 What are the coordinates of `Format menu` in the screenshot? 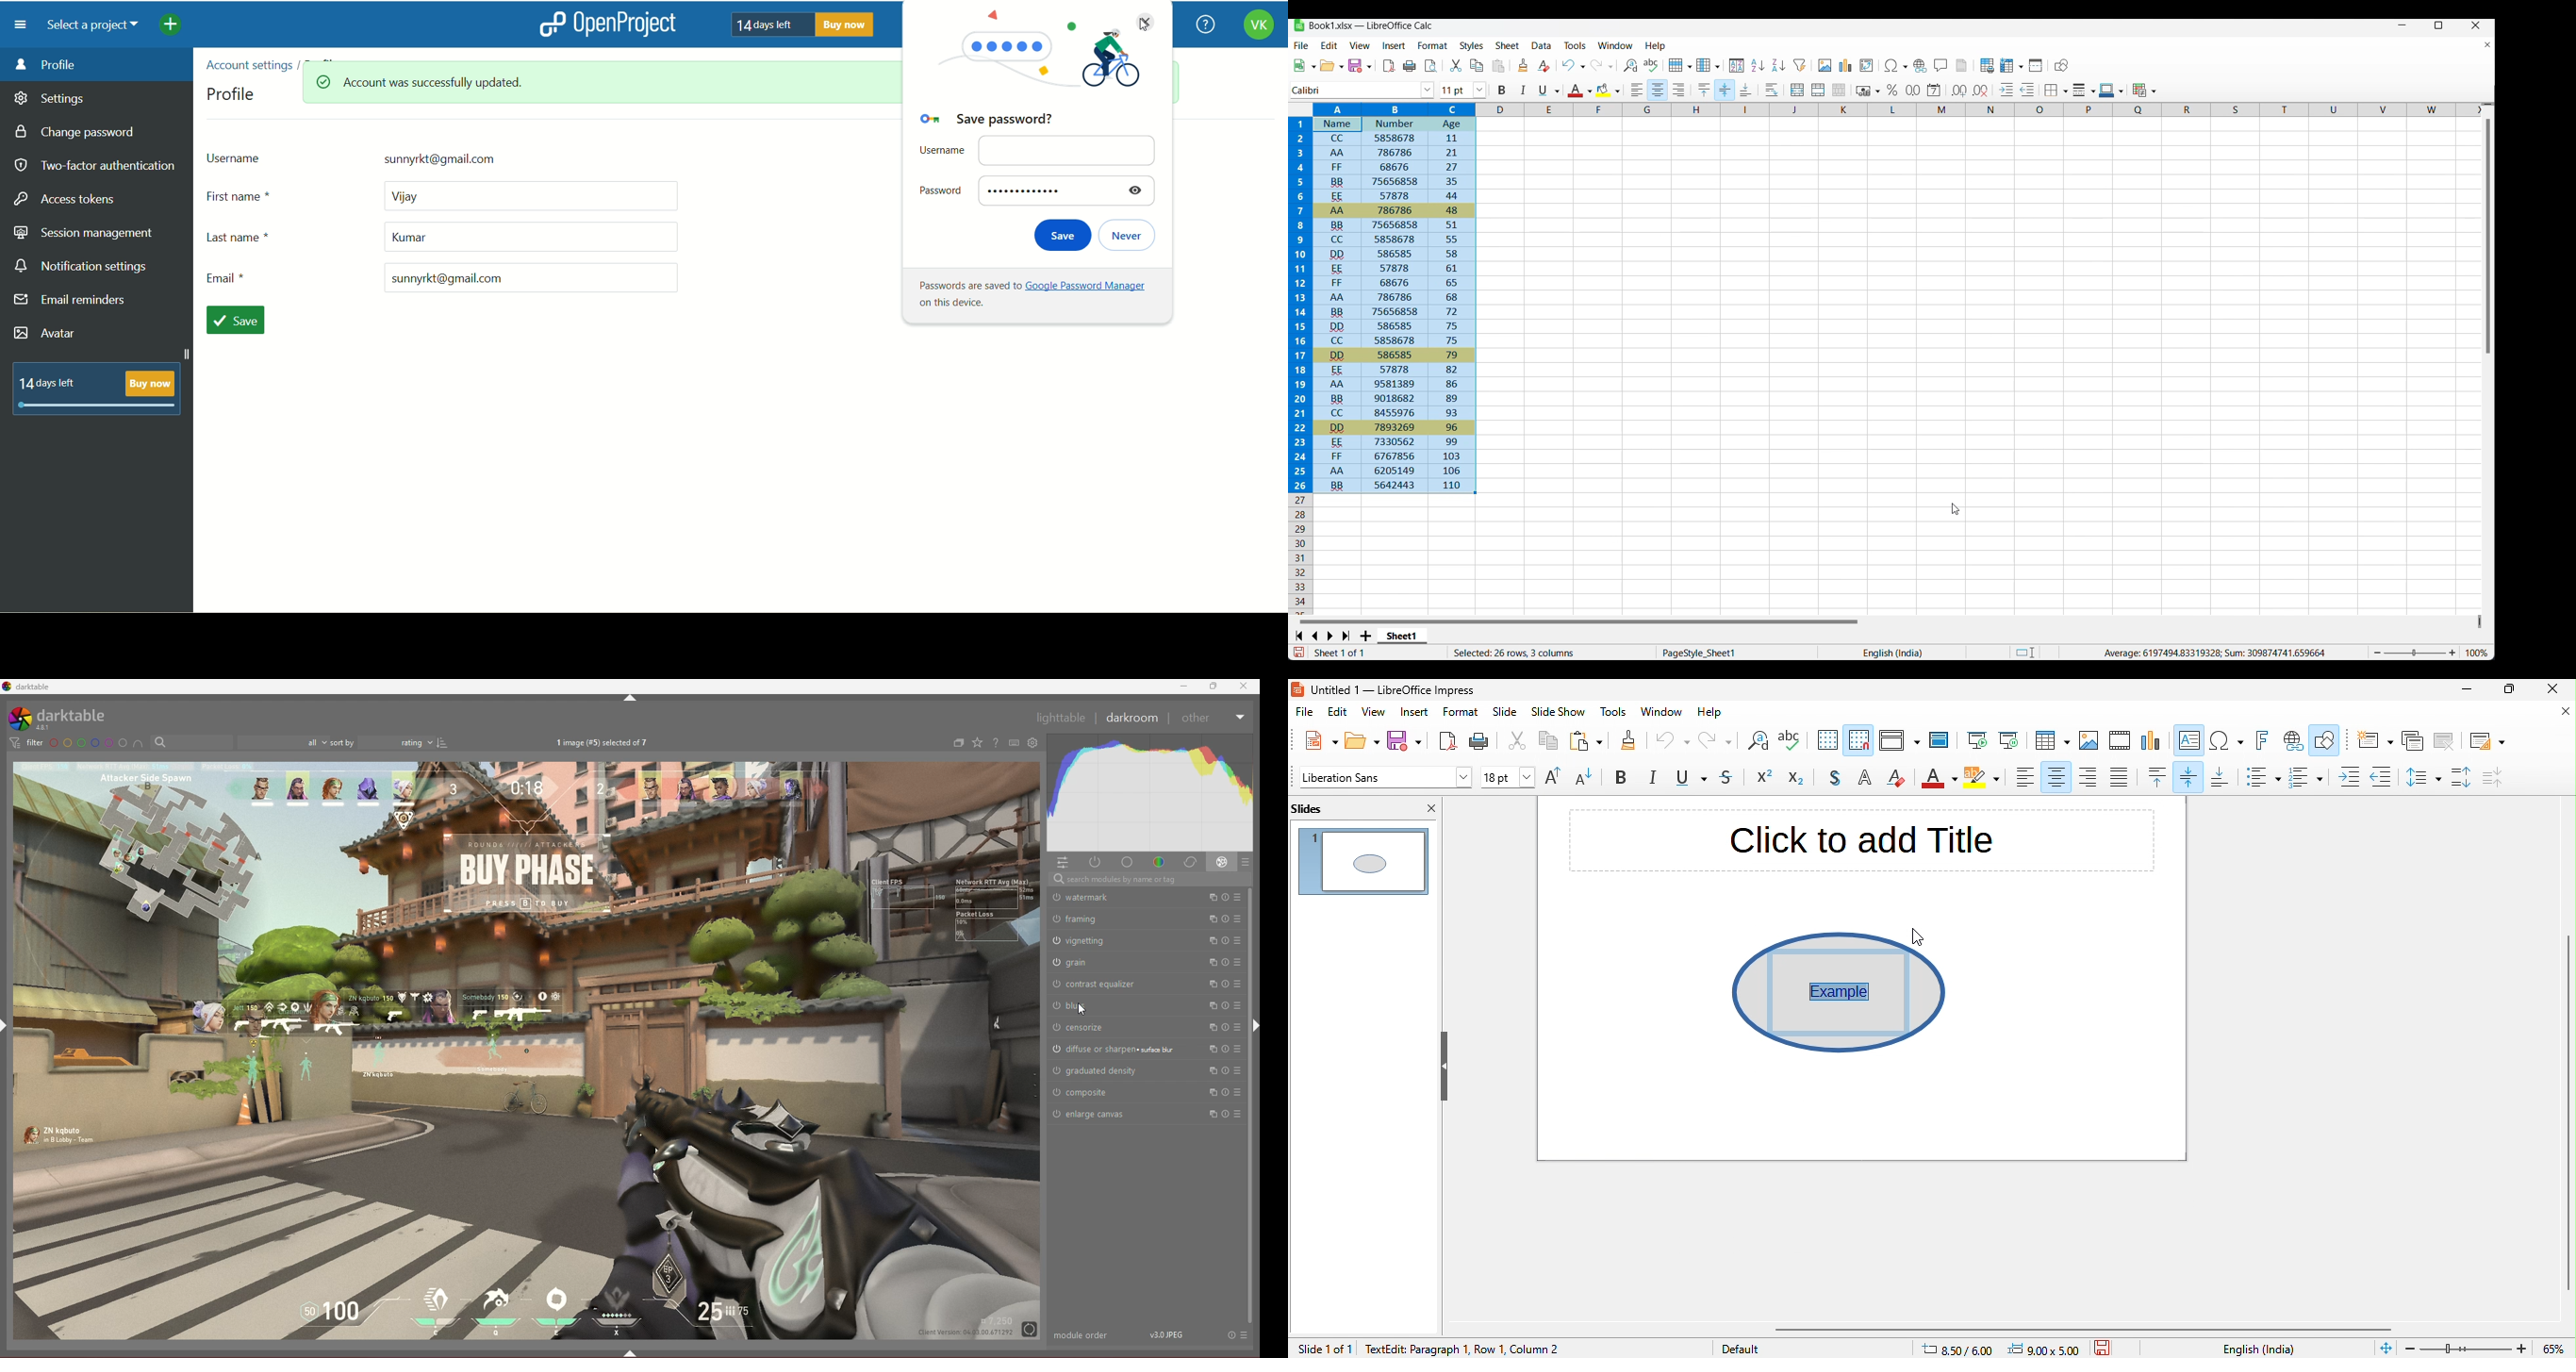 It's located at (1433, 45).